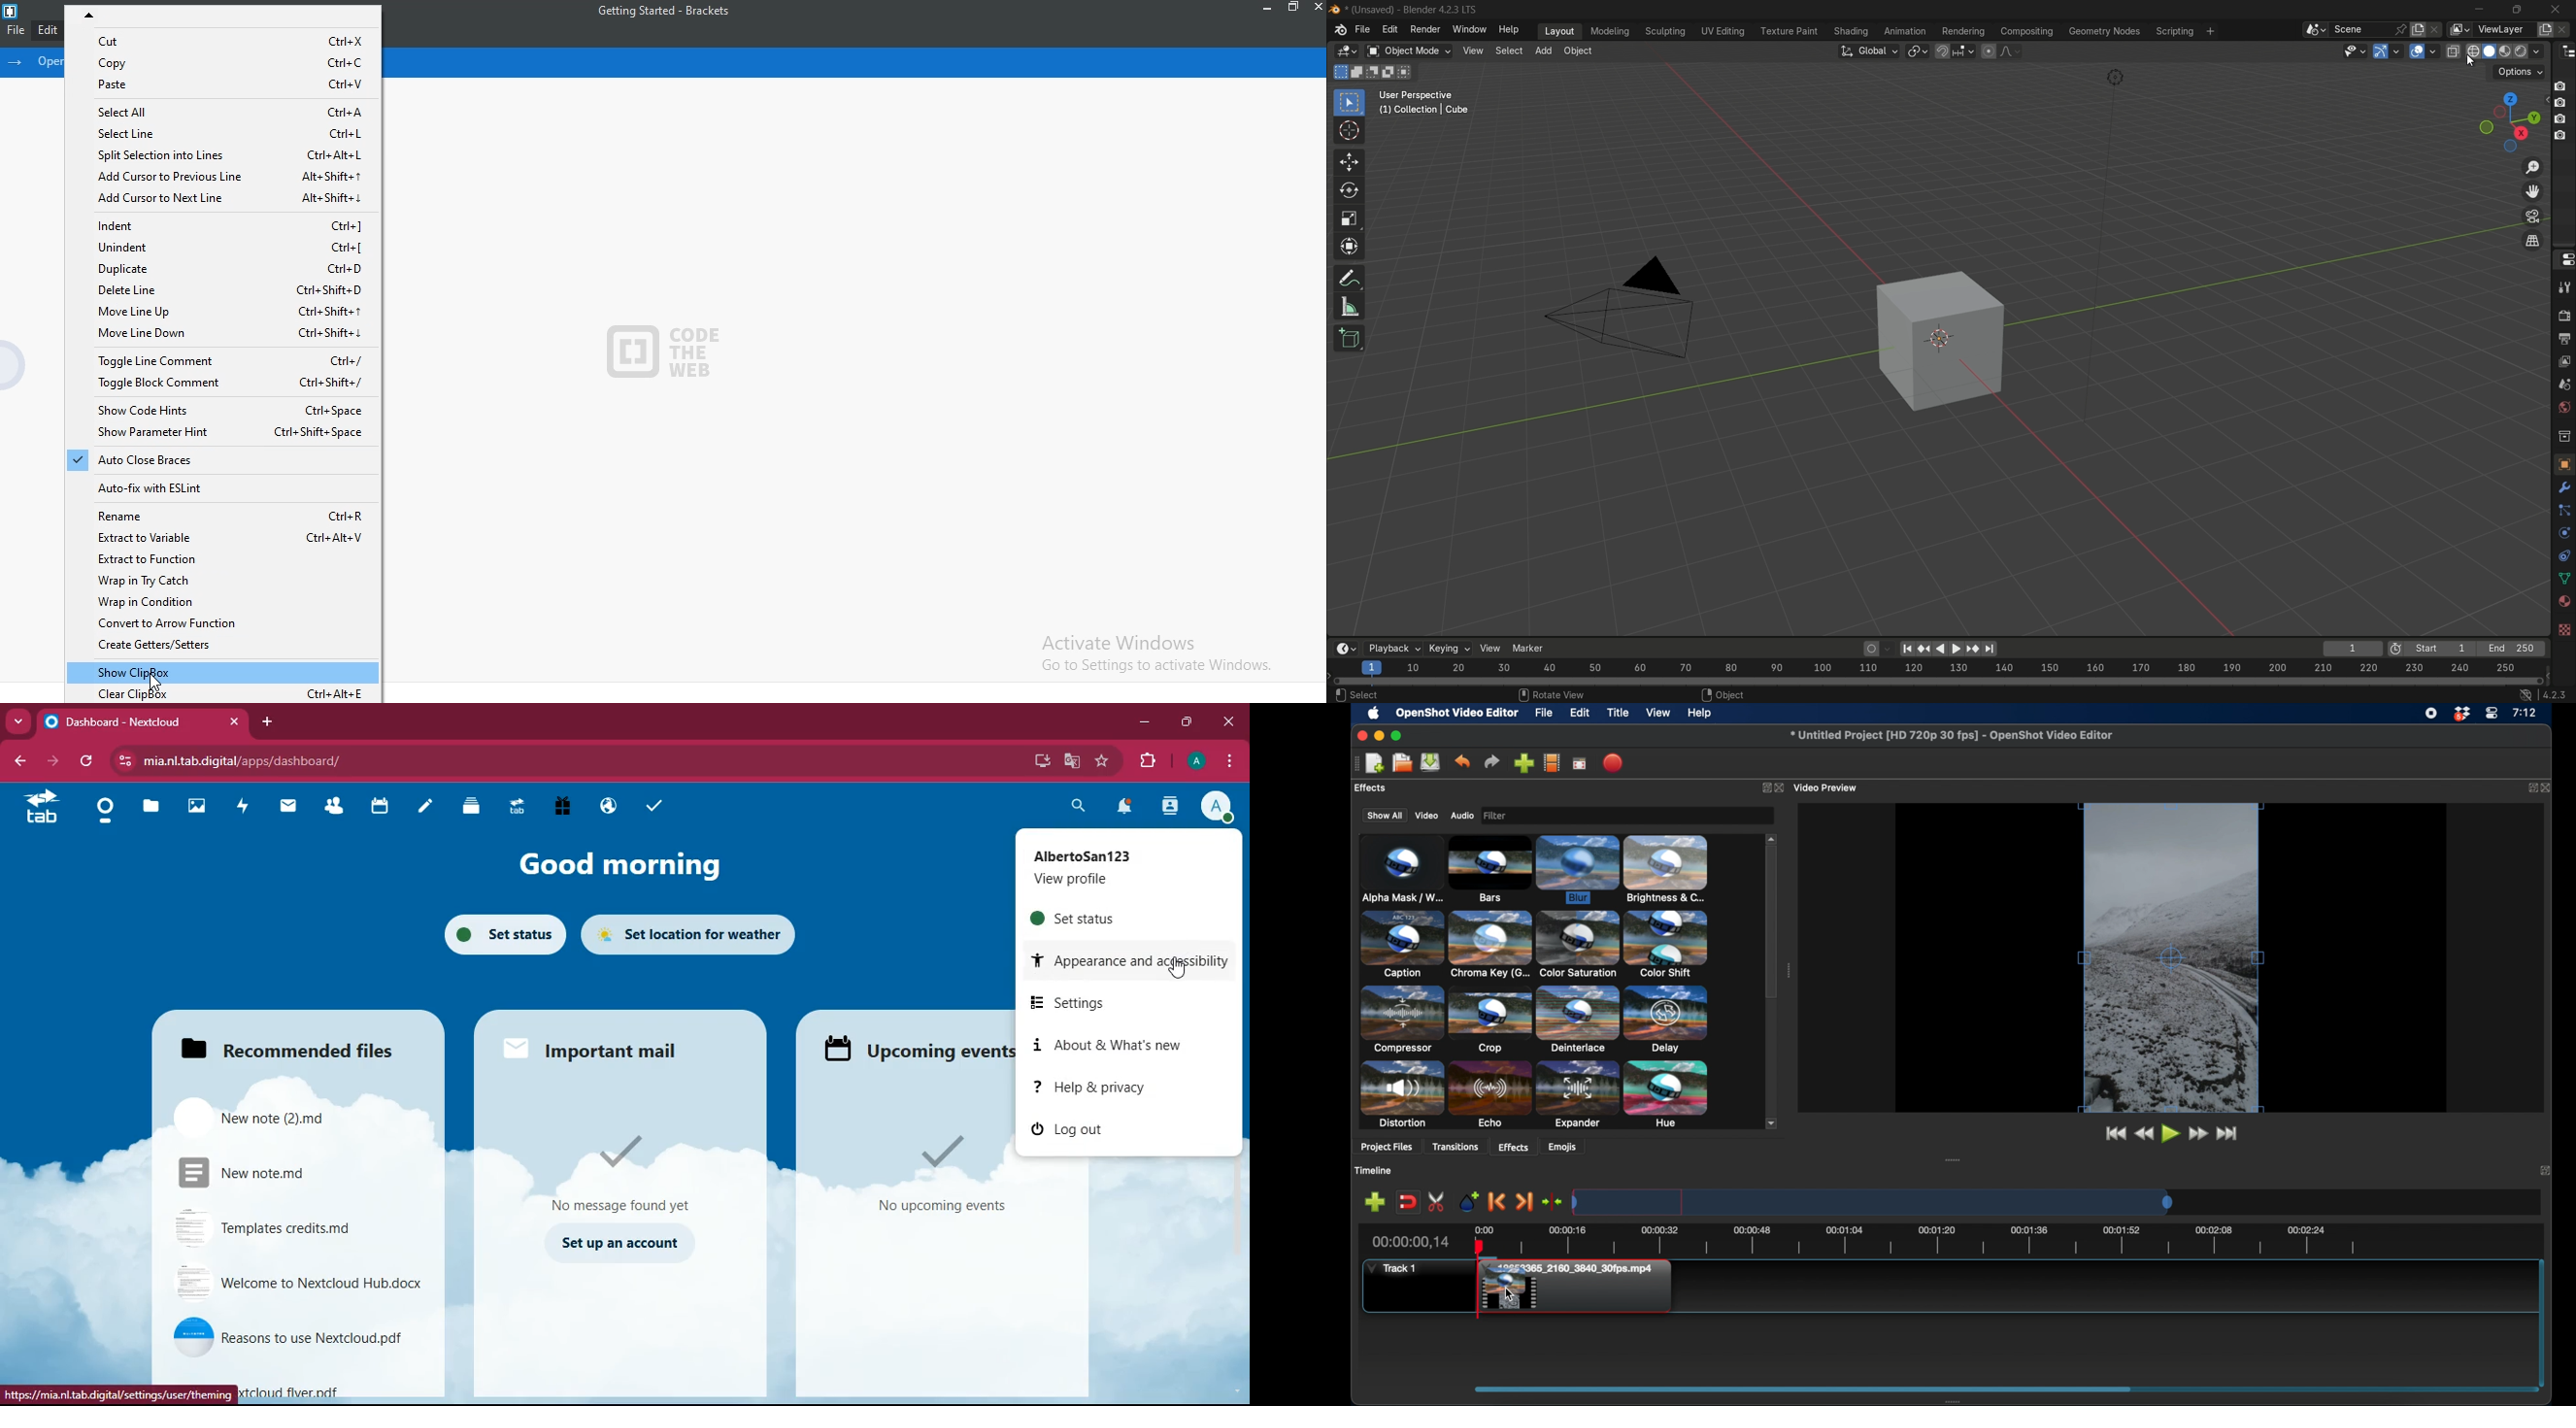 The width and height of the screenshot is (2576, 1428). I want to click on center the playhead on timeline, so click(1553, 1201).